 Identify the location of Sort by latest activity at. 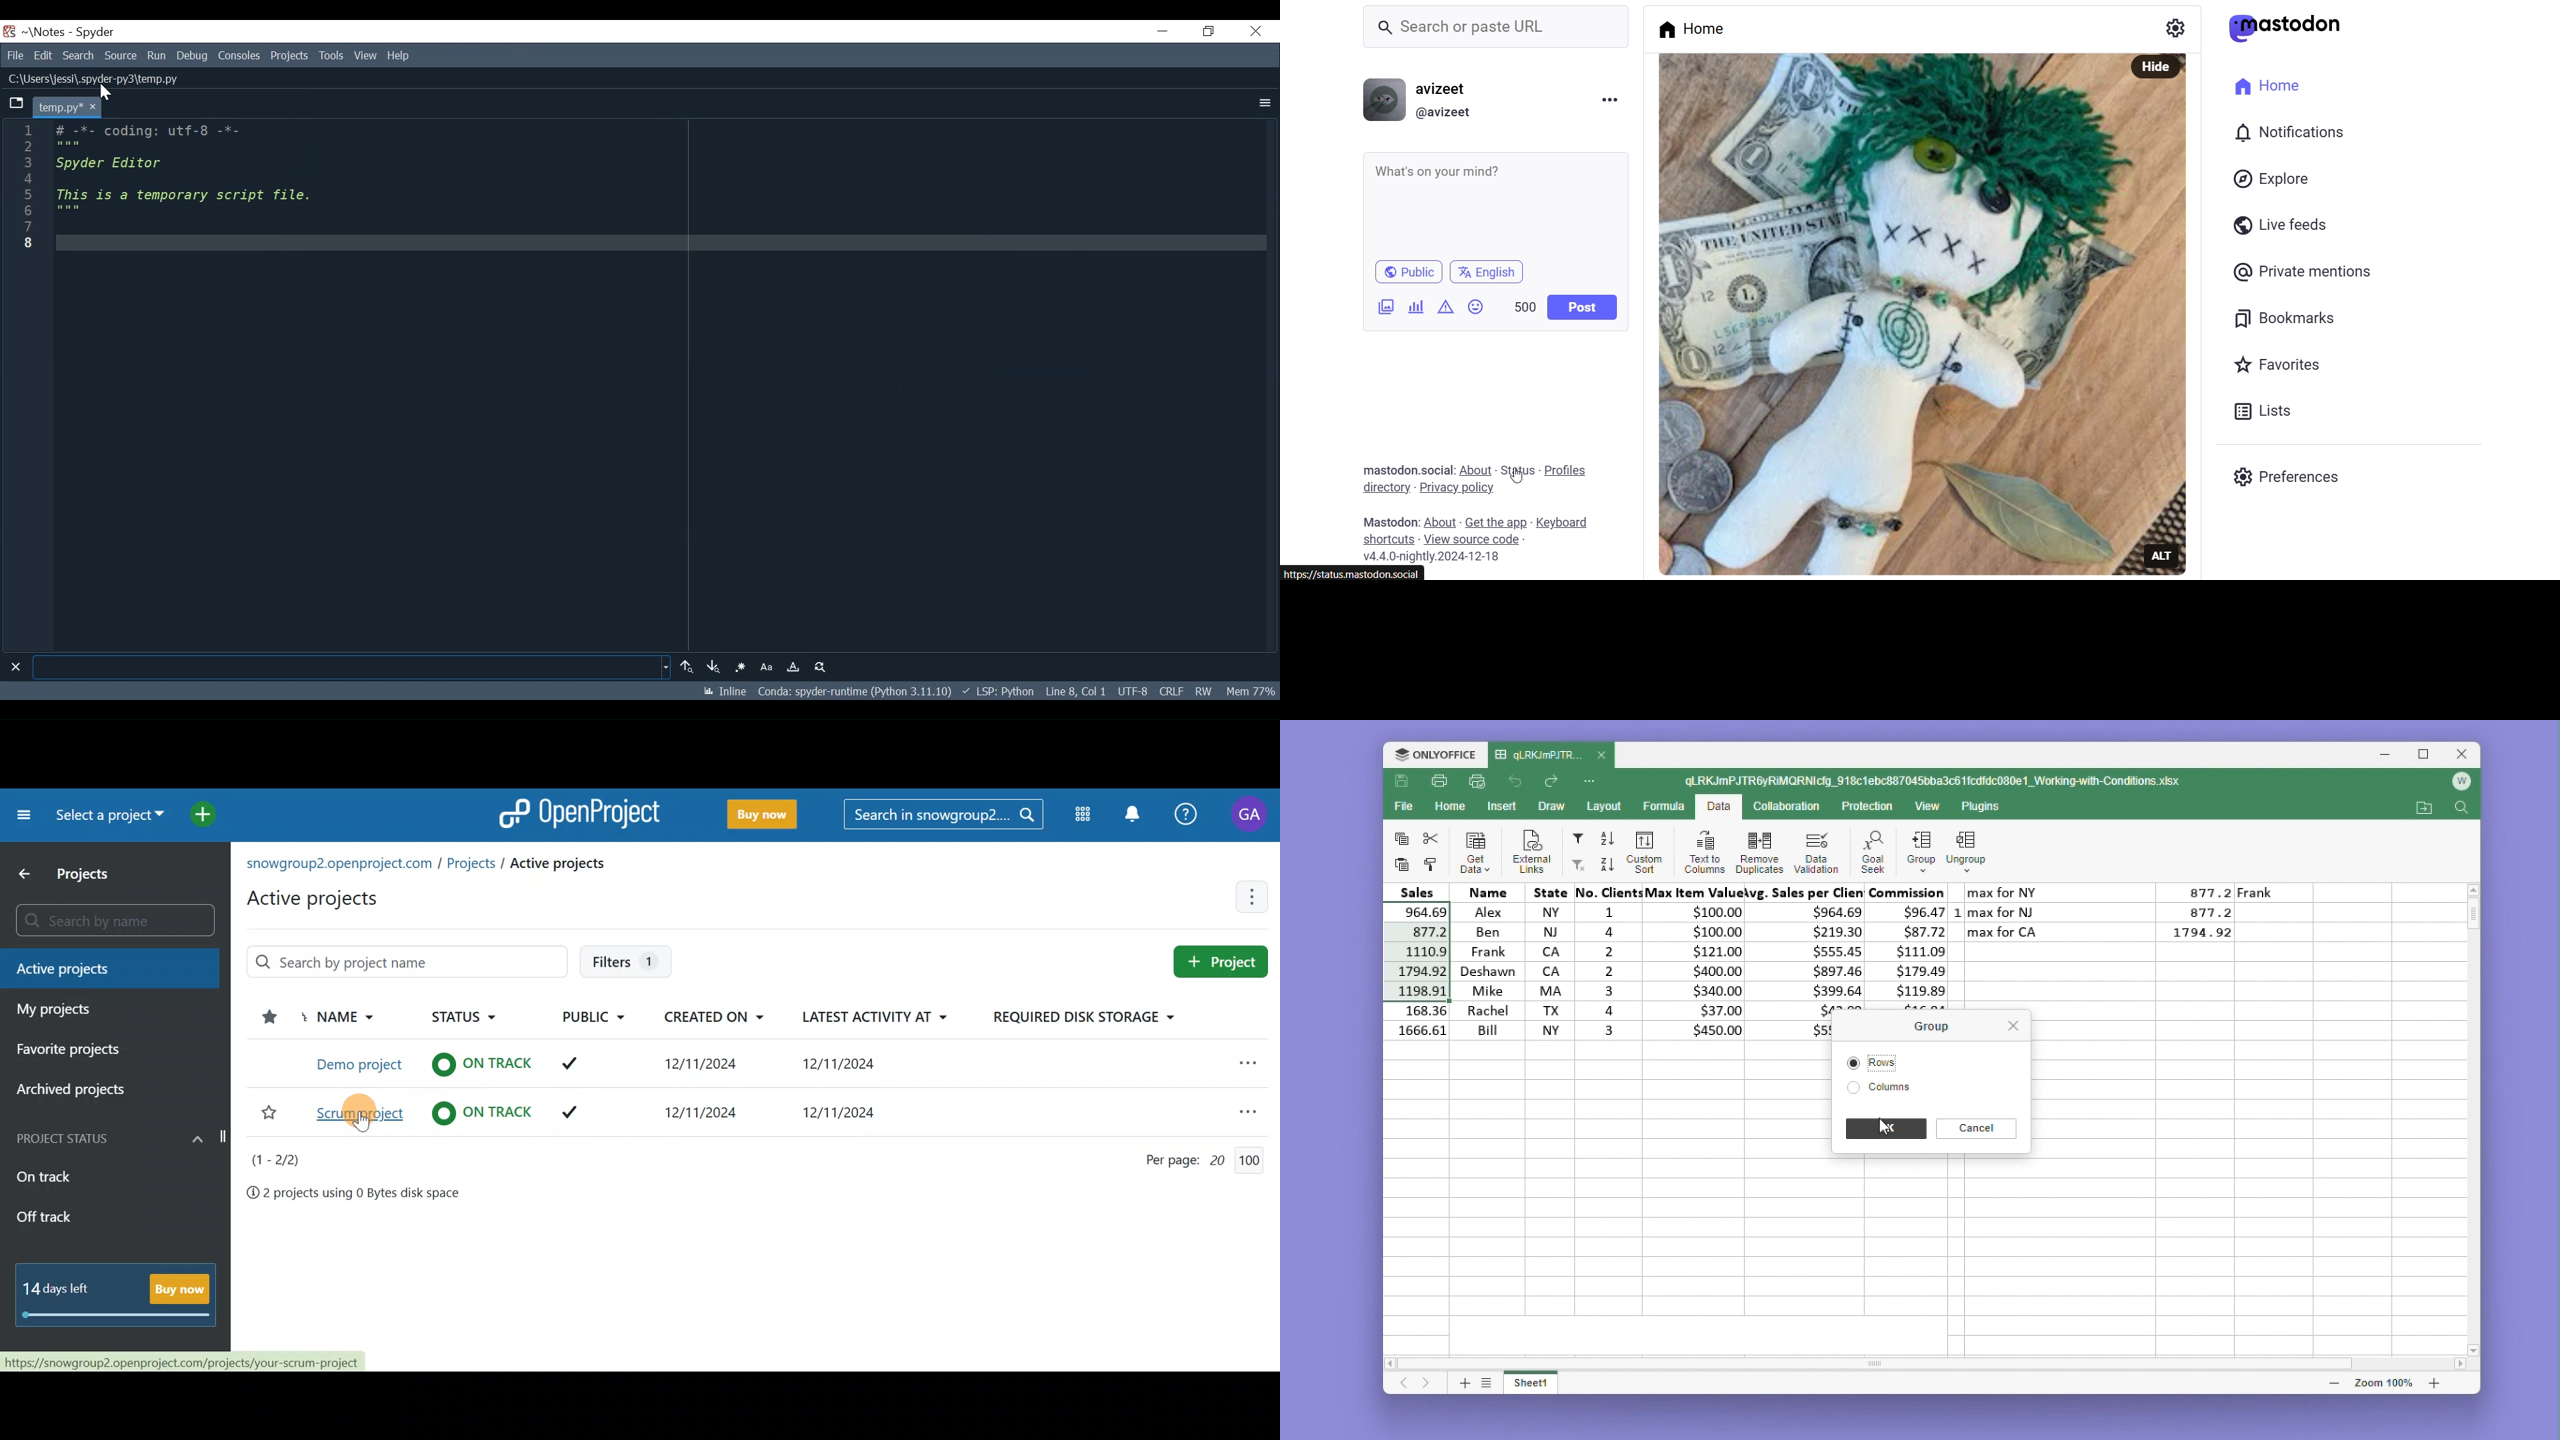
(877, 1016).